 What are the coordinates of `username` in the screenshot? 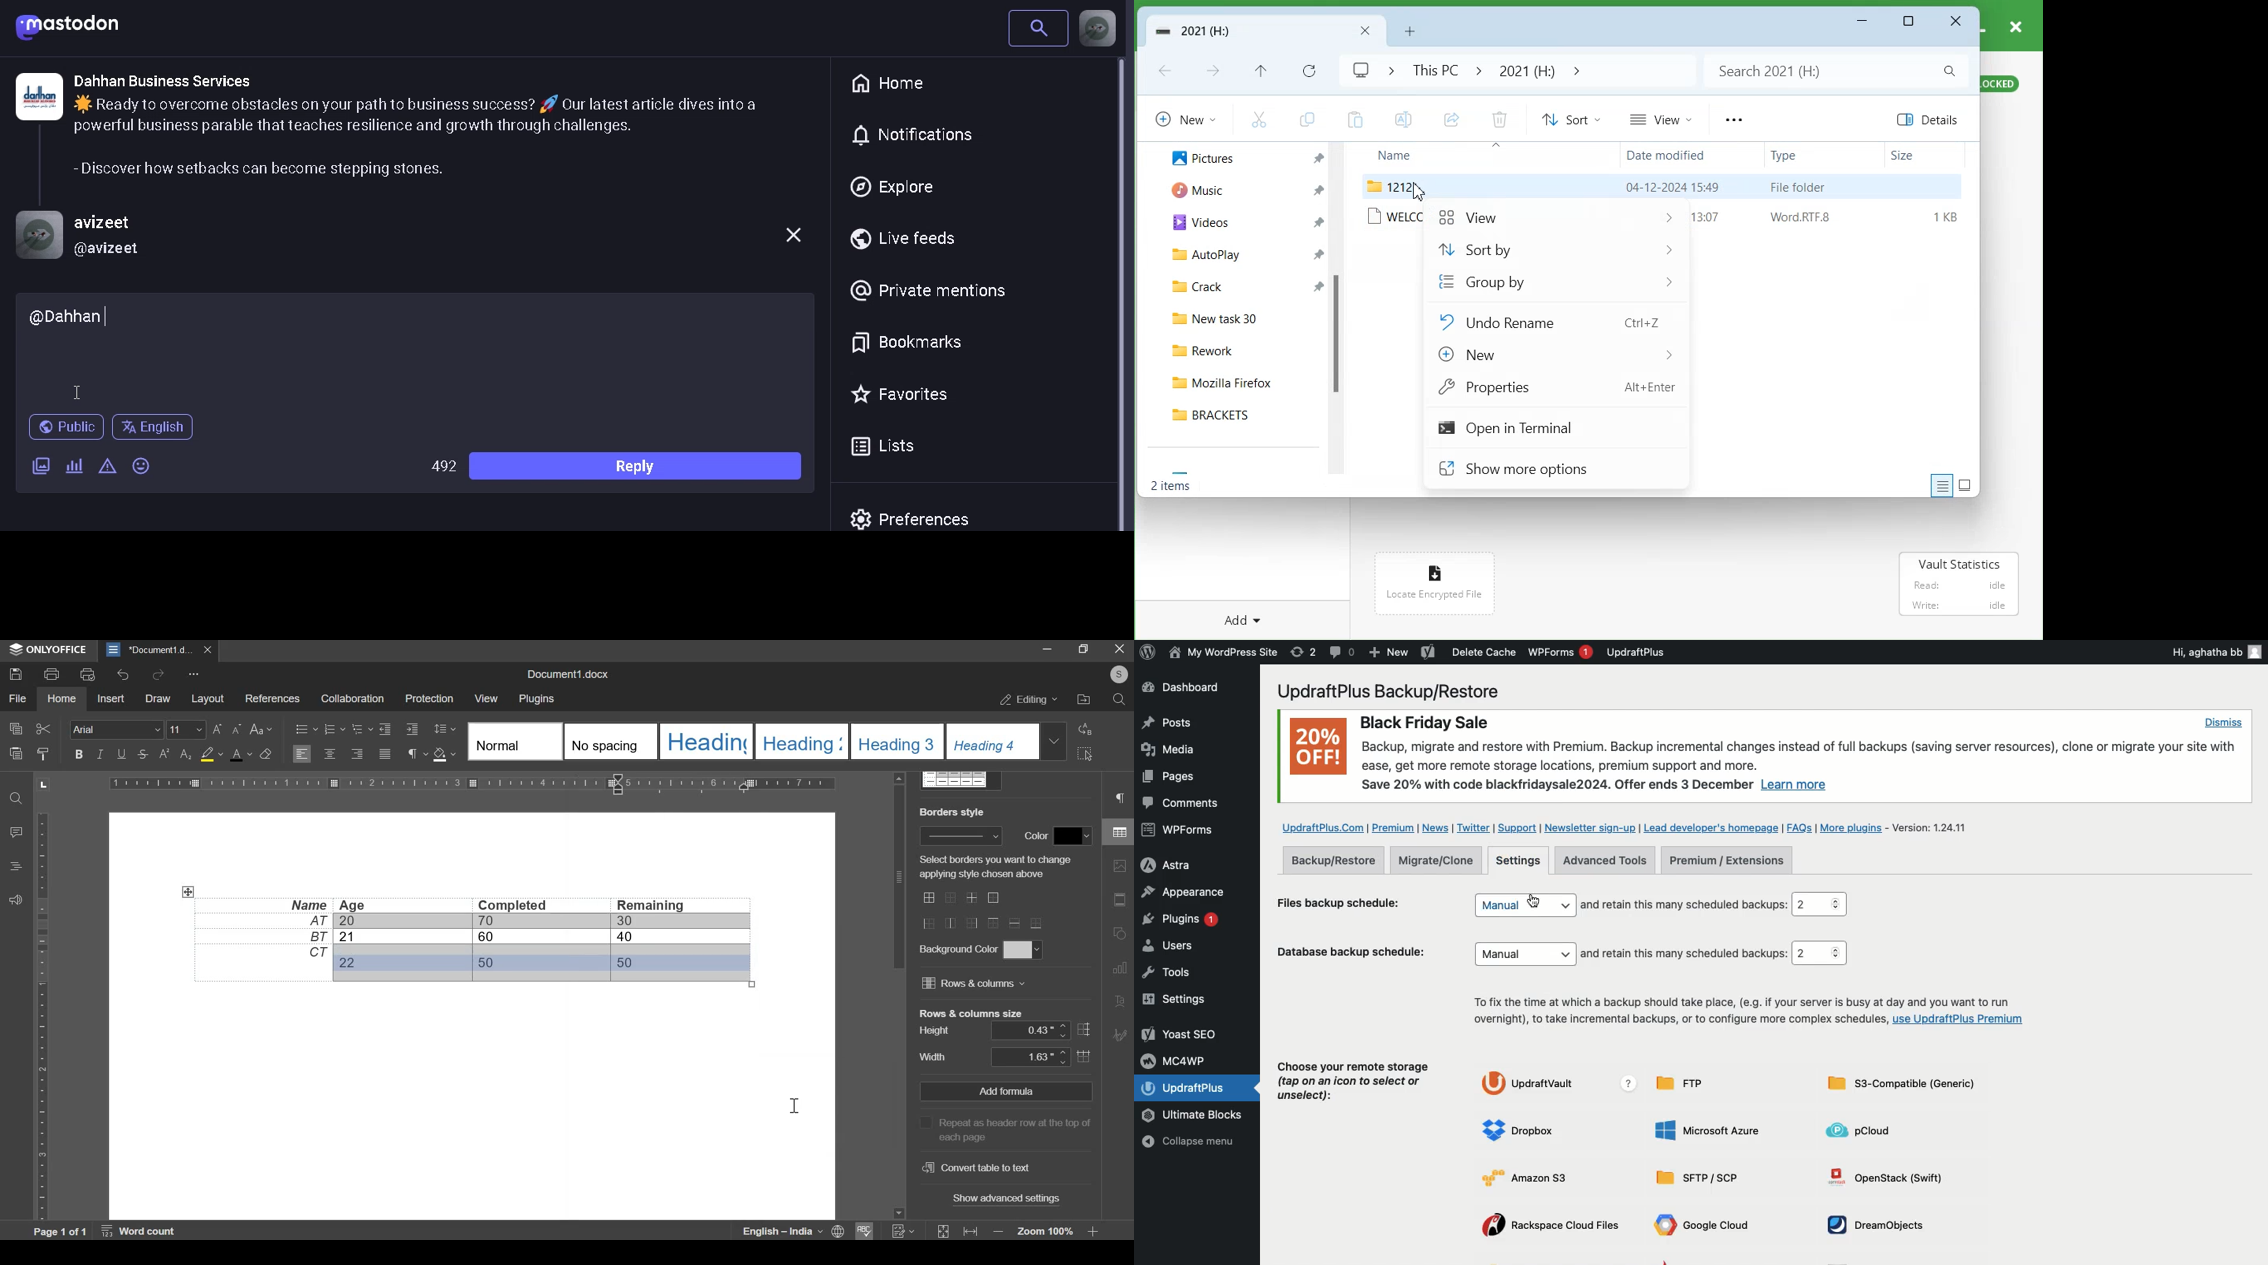 It's located at (112, 224).